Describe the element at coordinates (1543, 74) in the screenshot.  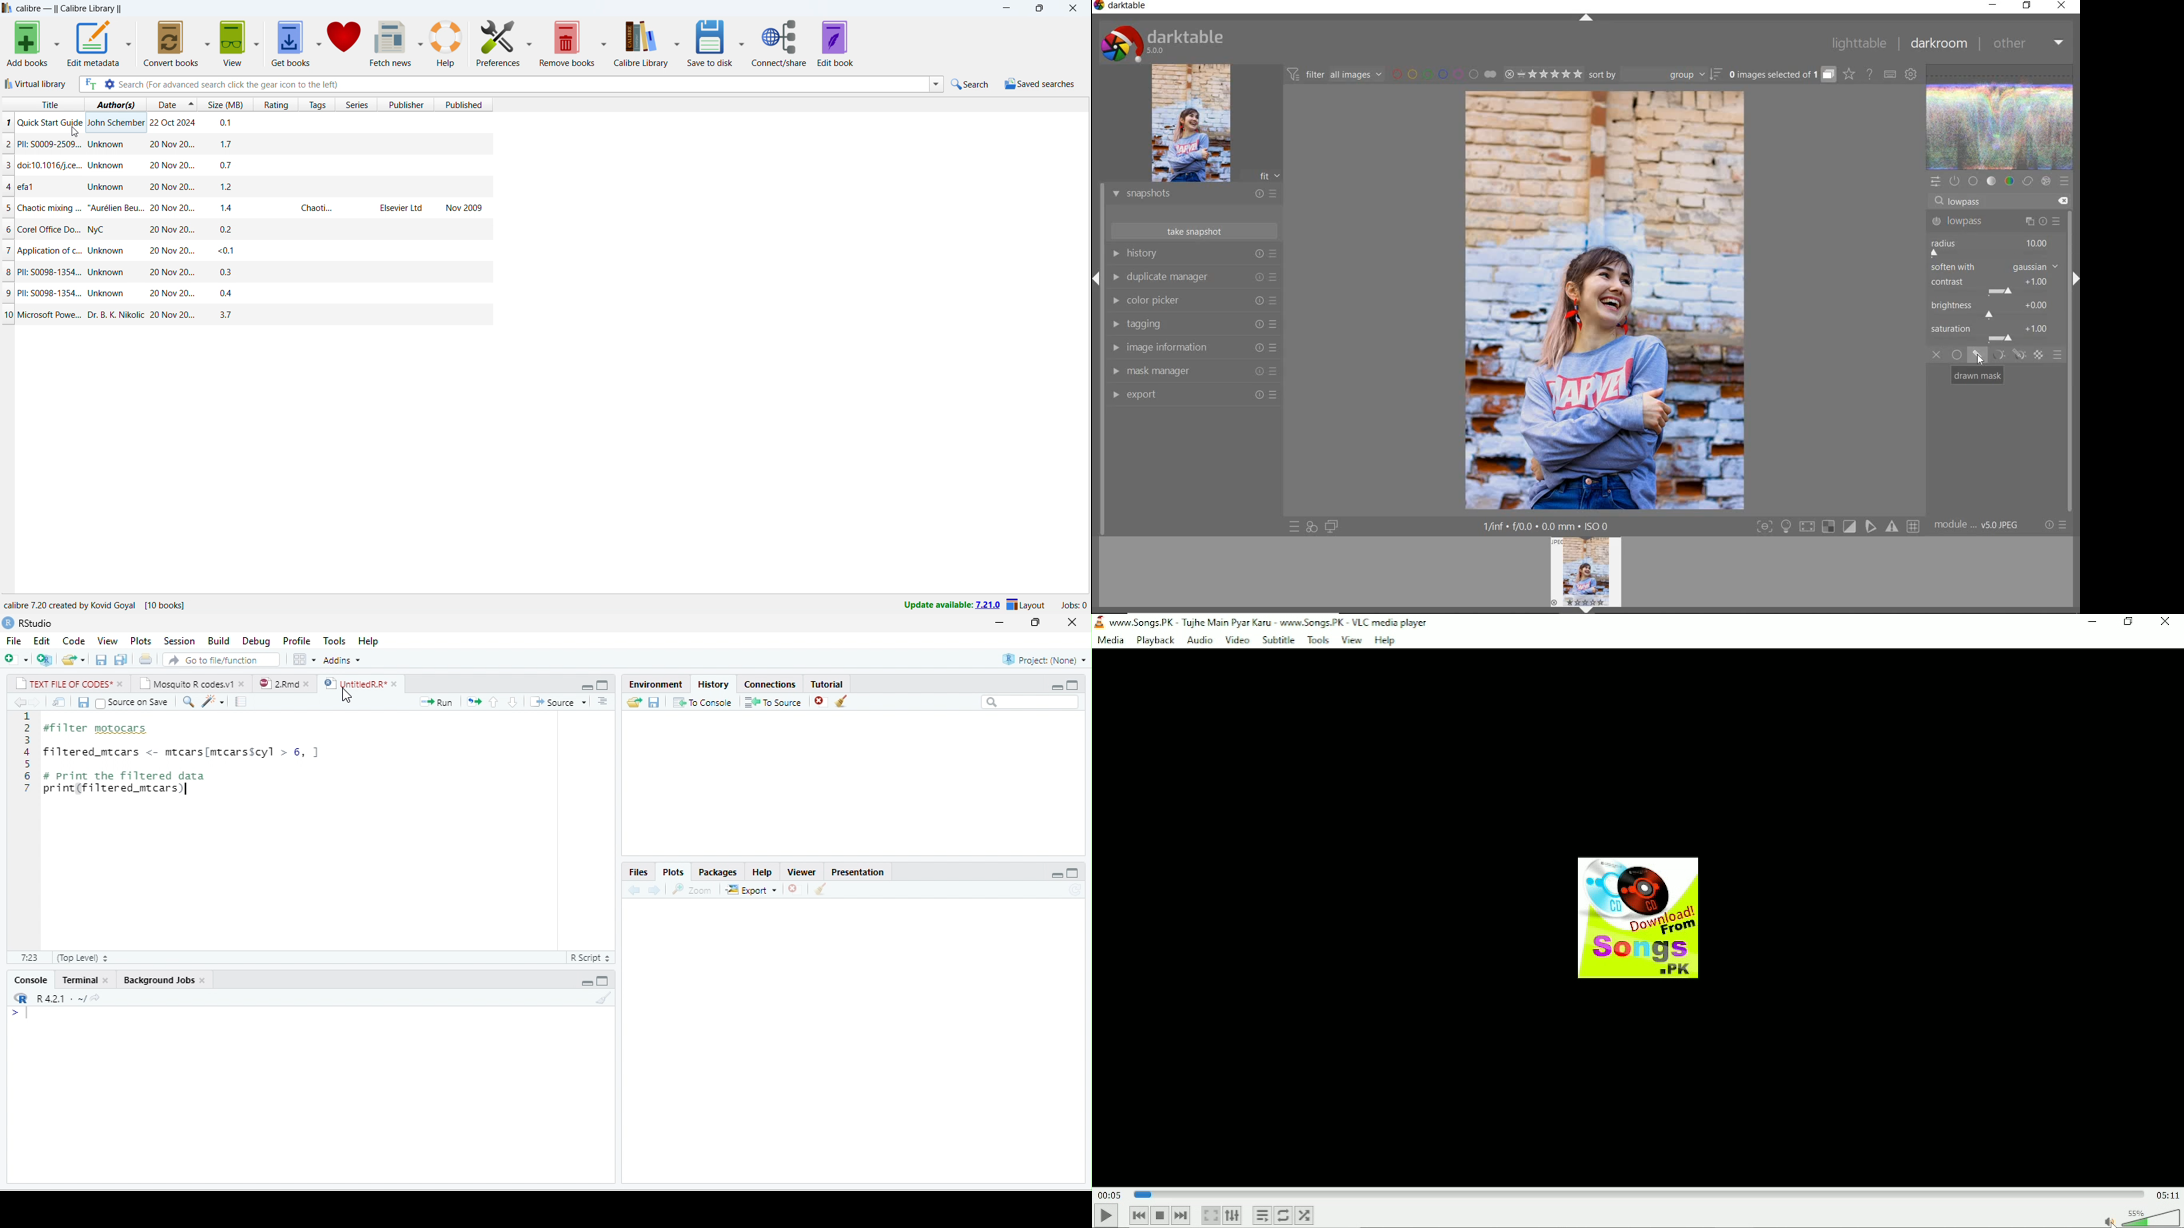
I see `range ratings for selected images` at that location.